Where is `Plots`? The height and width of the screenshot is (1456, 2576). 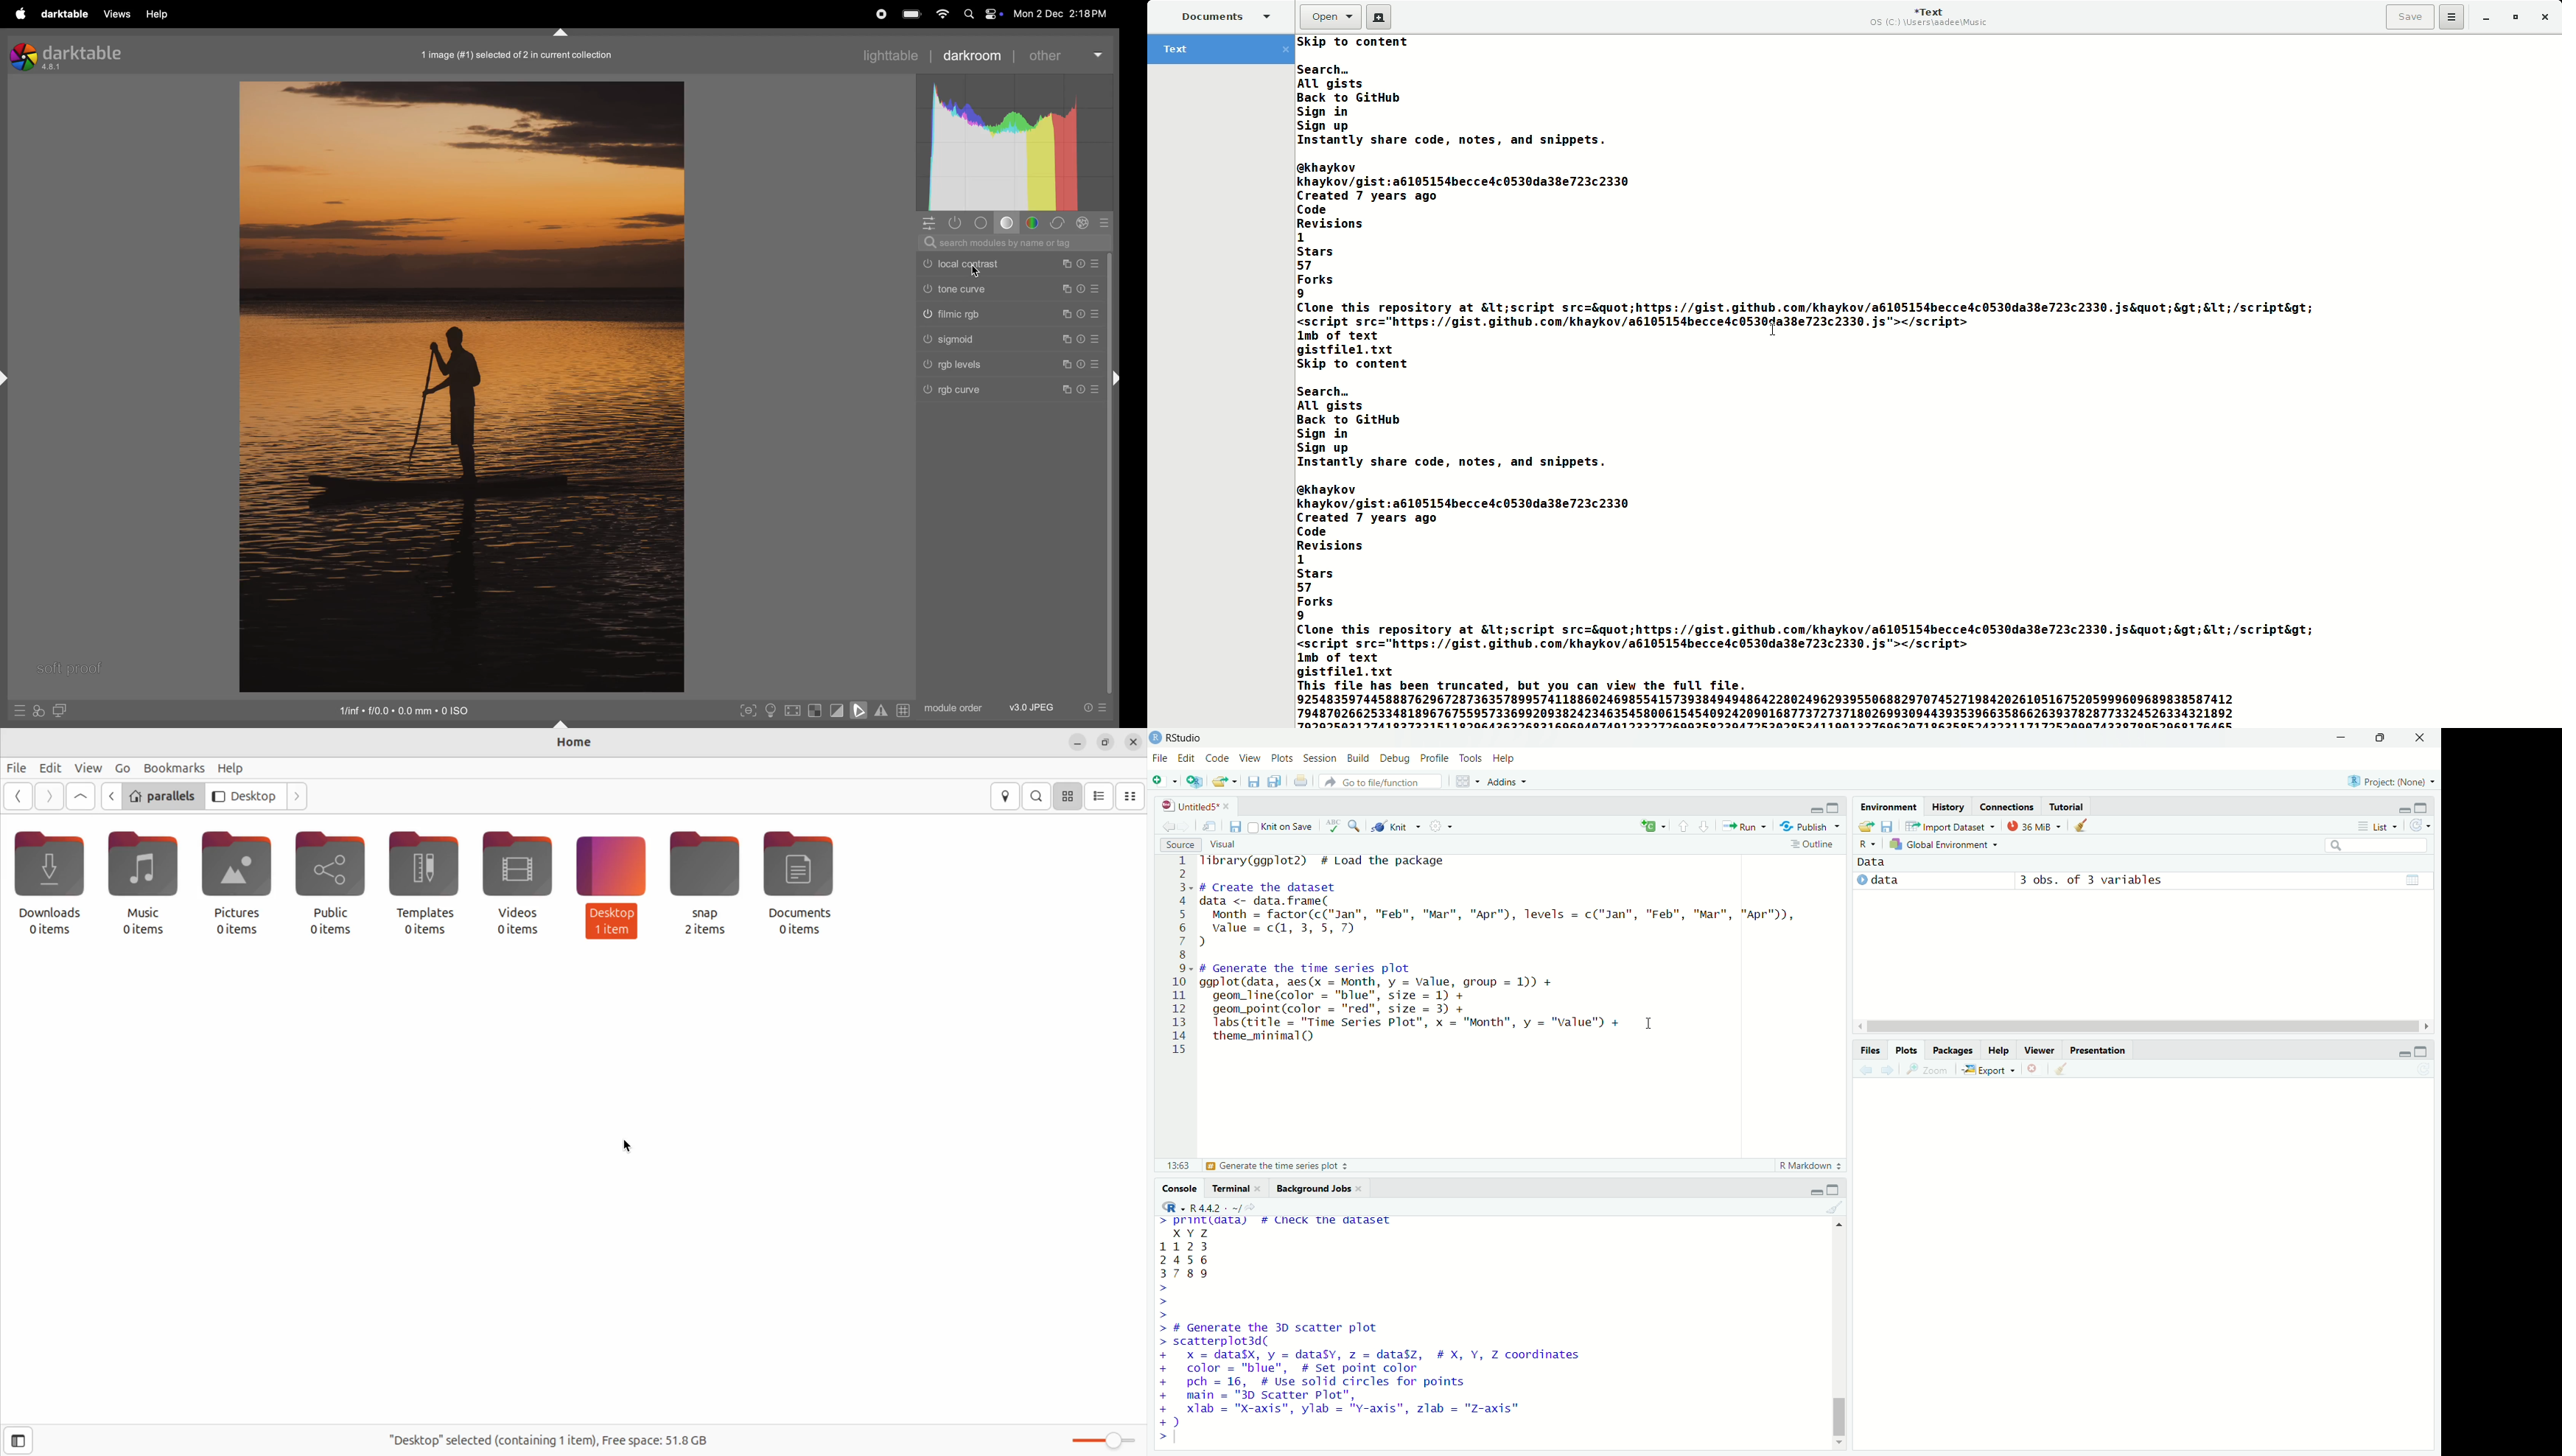
Plots is located at coordinates (1281, 758).